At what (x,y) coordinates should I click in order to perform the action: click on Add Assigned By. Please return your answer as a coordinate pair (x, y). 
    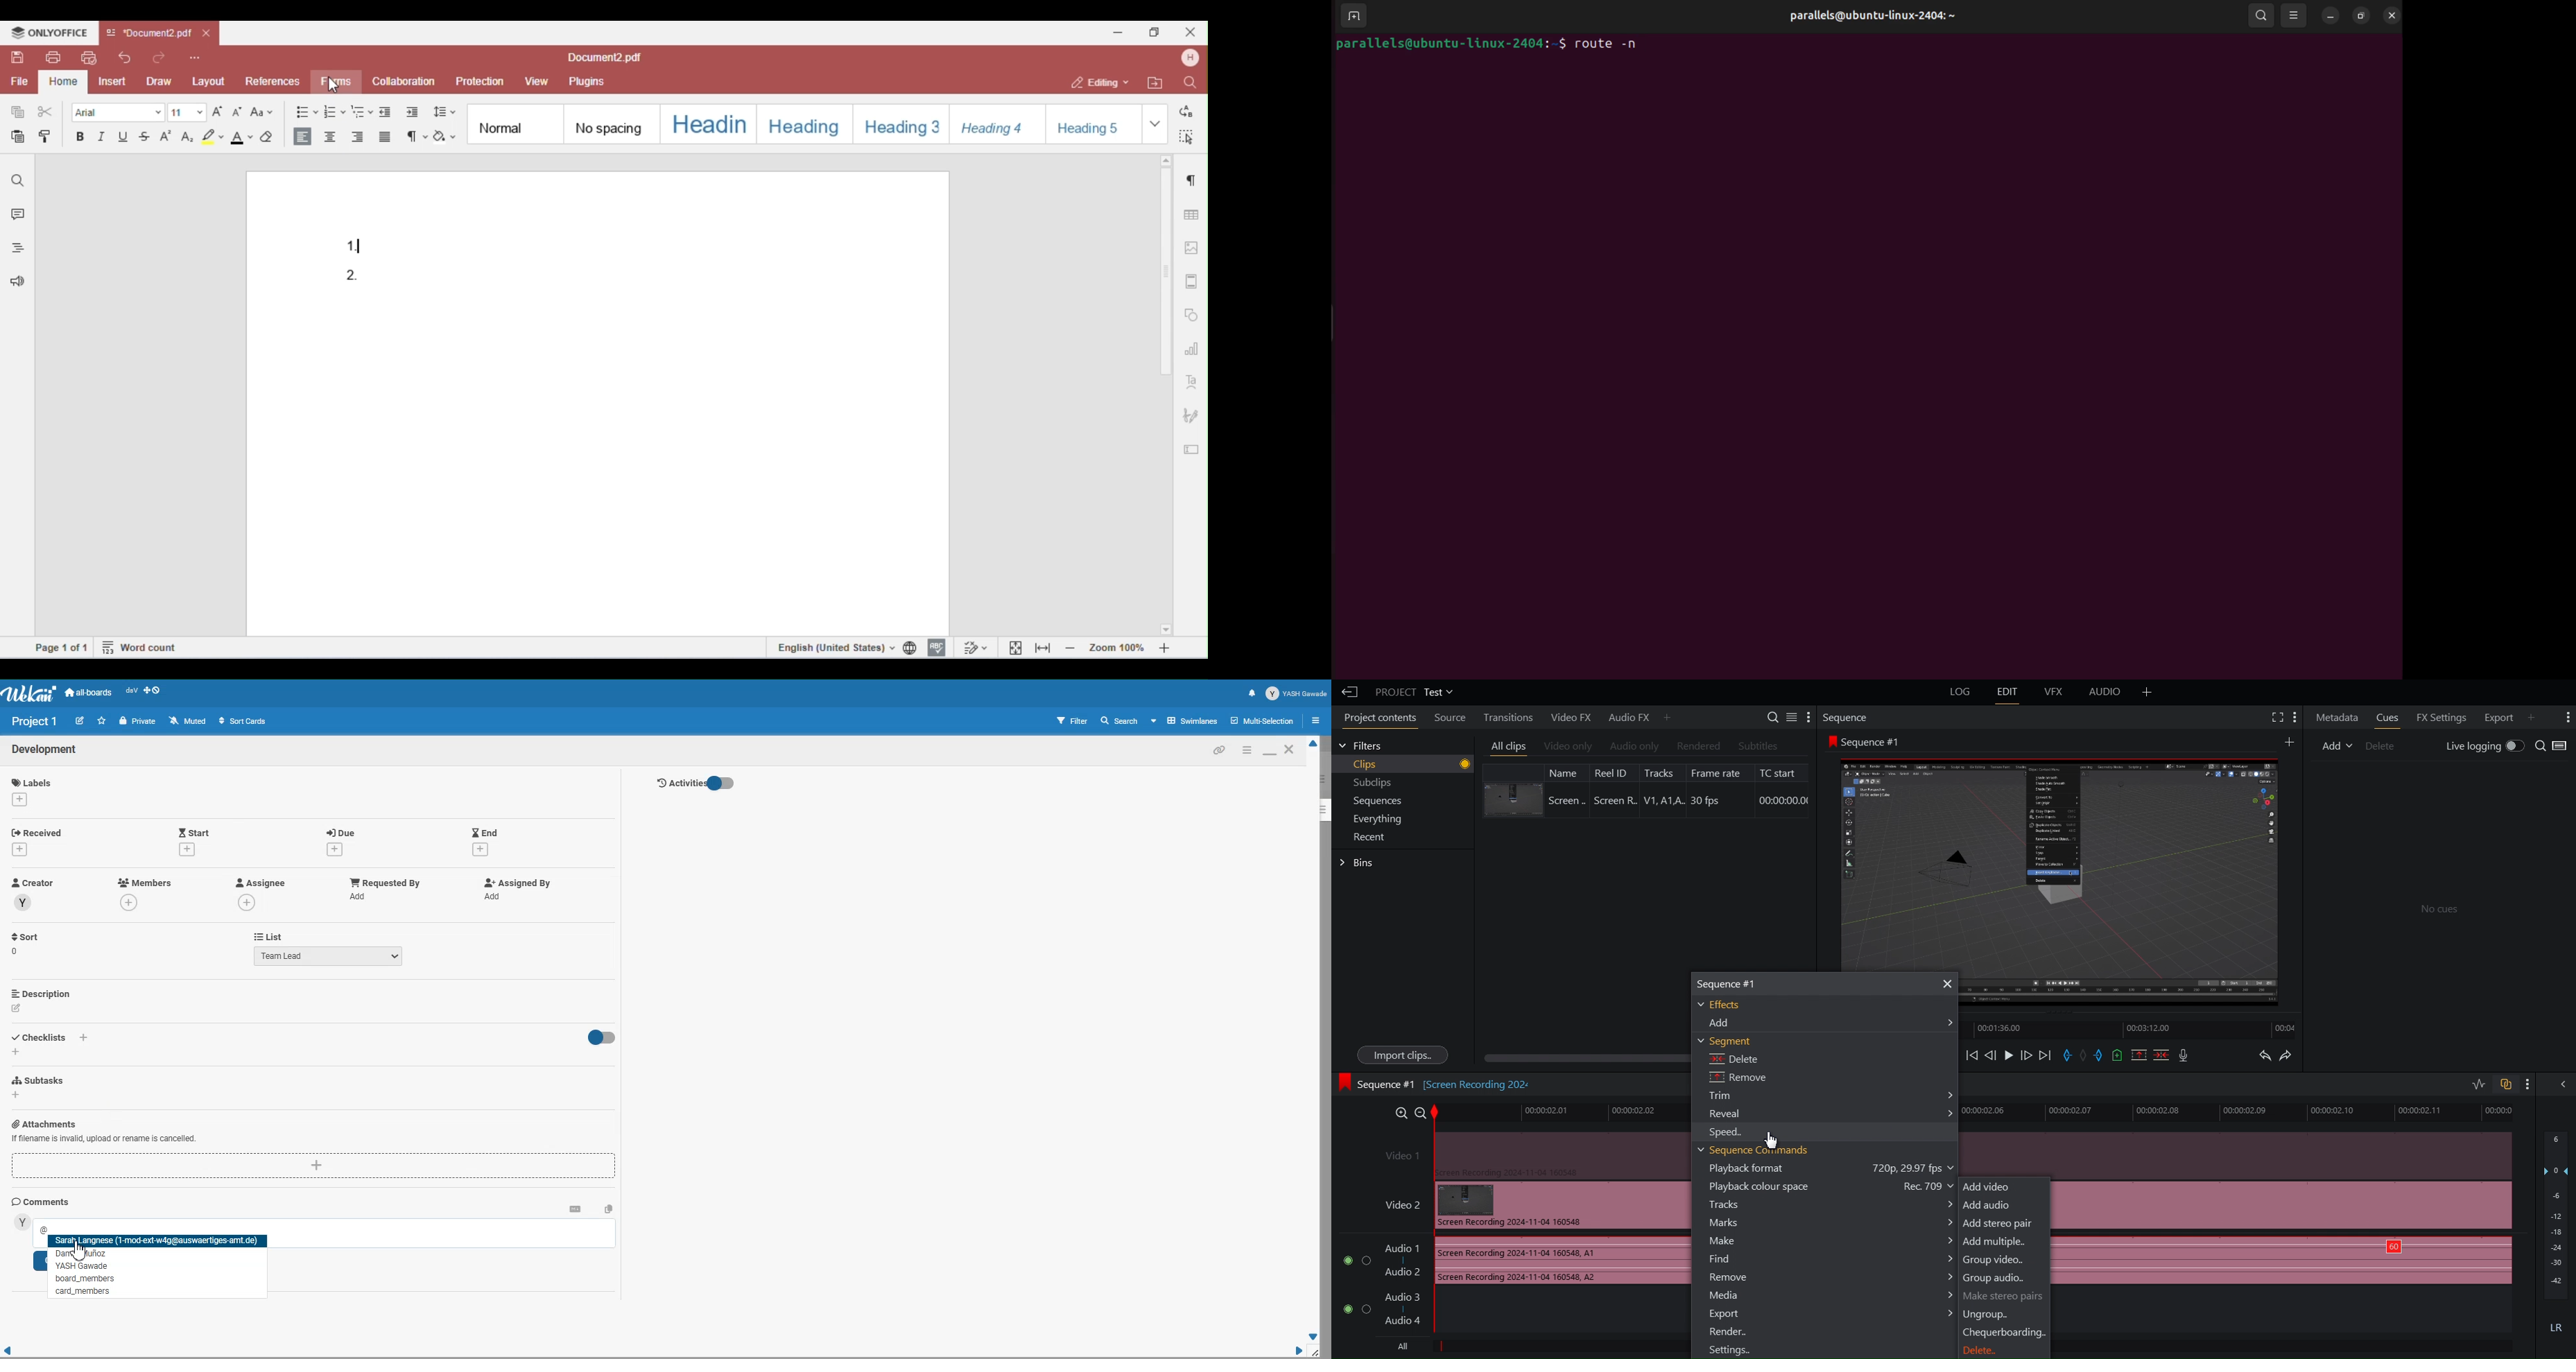
    Looking at the image, I should click on (515, 883).